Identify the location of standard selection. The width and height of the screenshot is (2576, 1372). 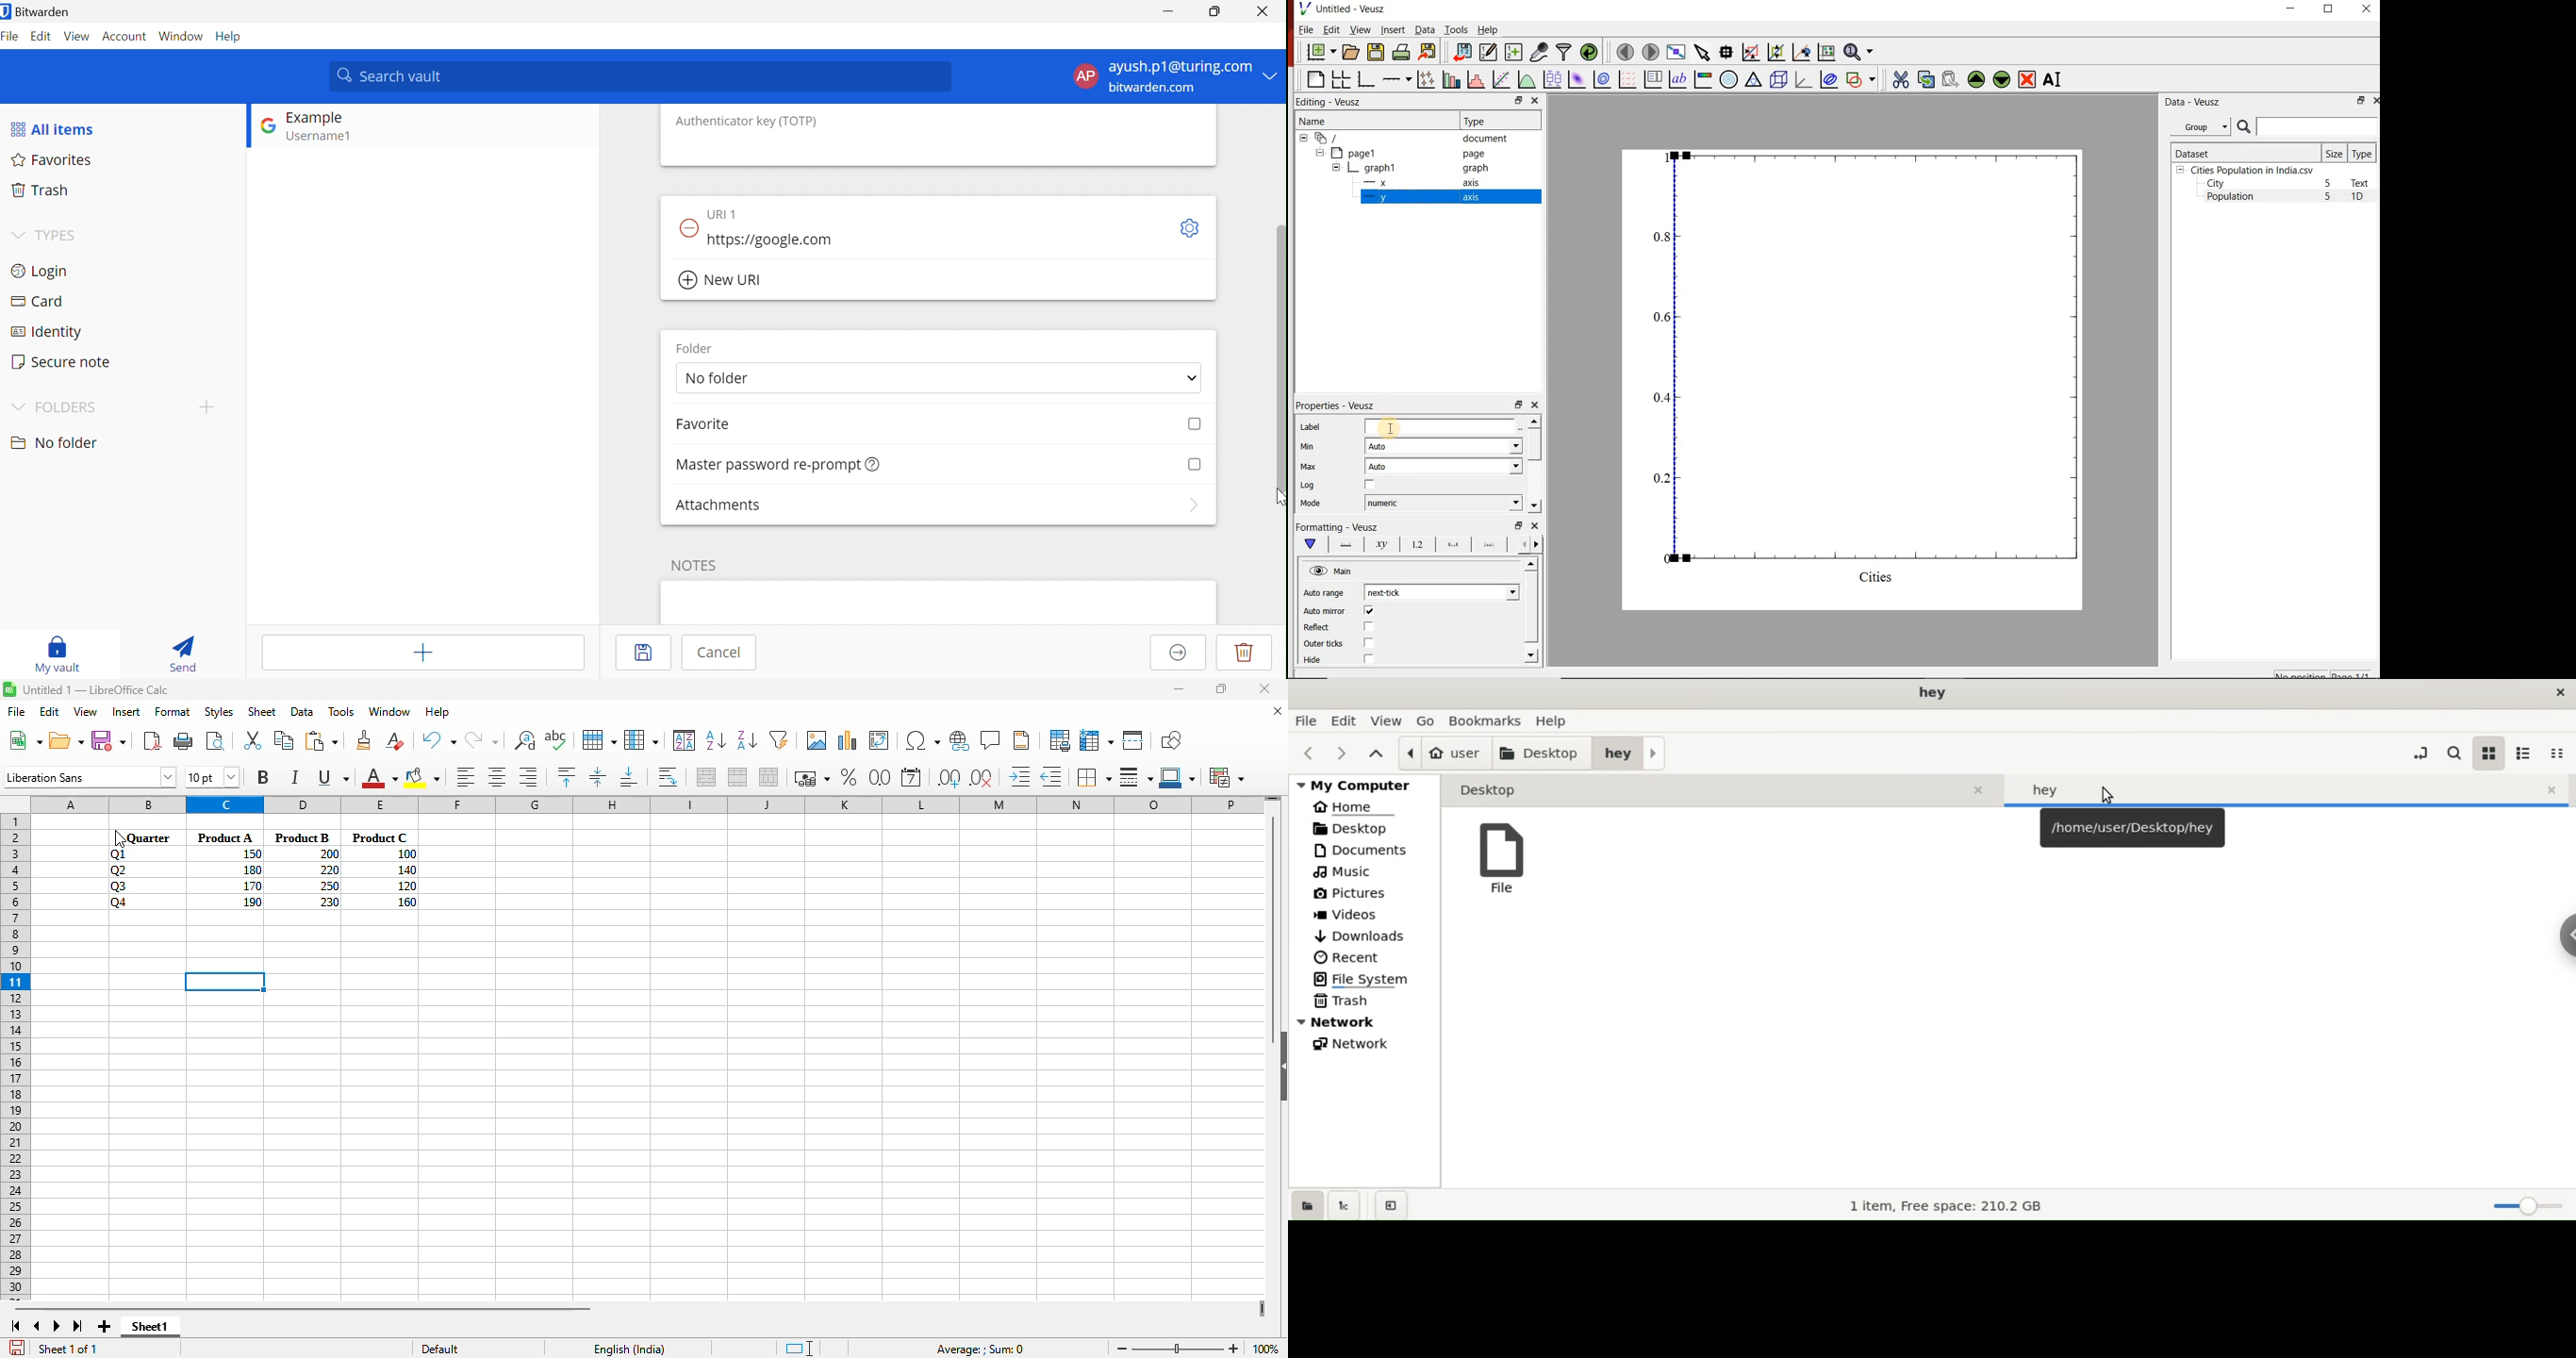
(799, 1349).